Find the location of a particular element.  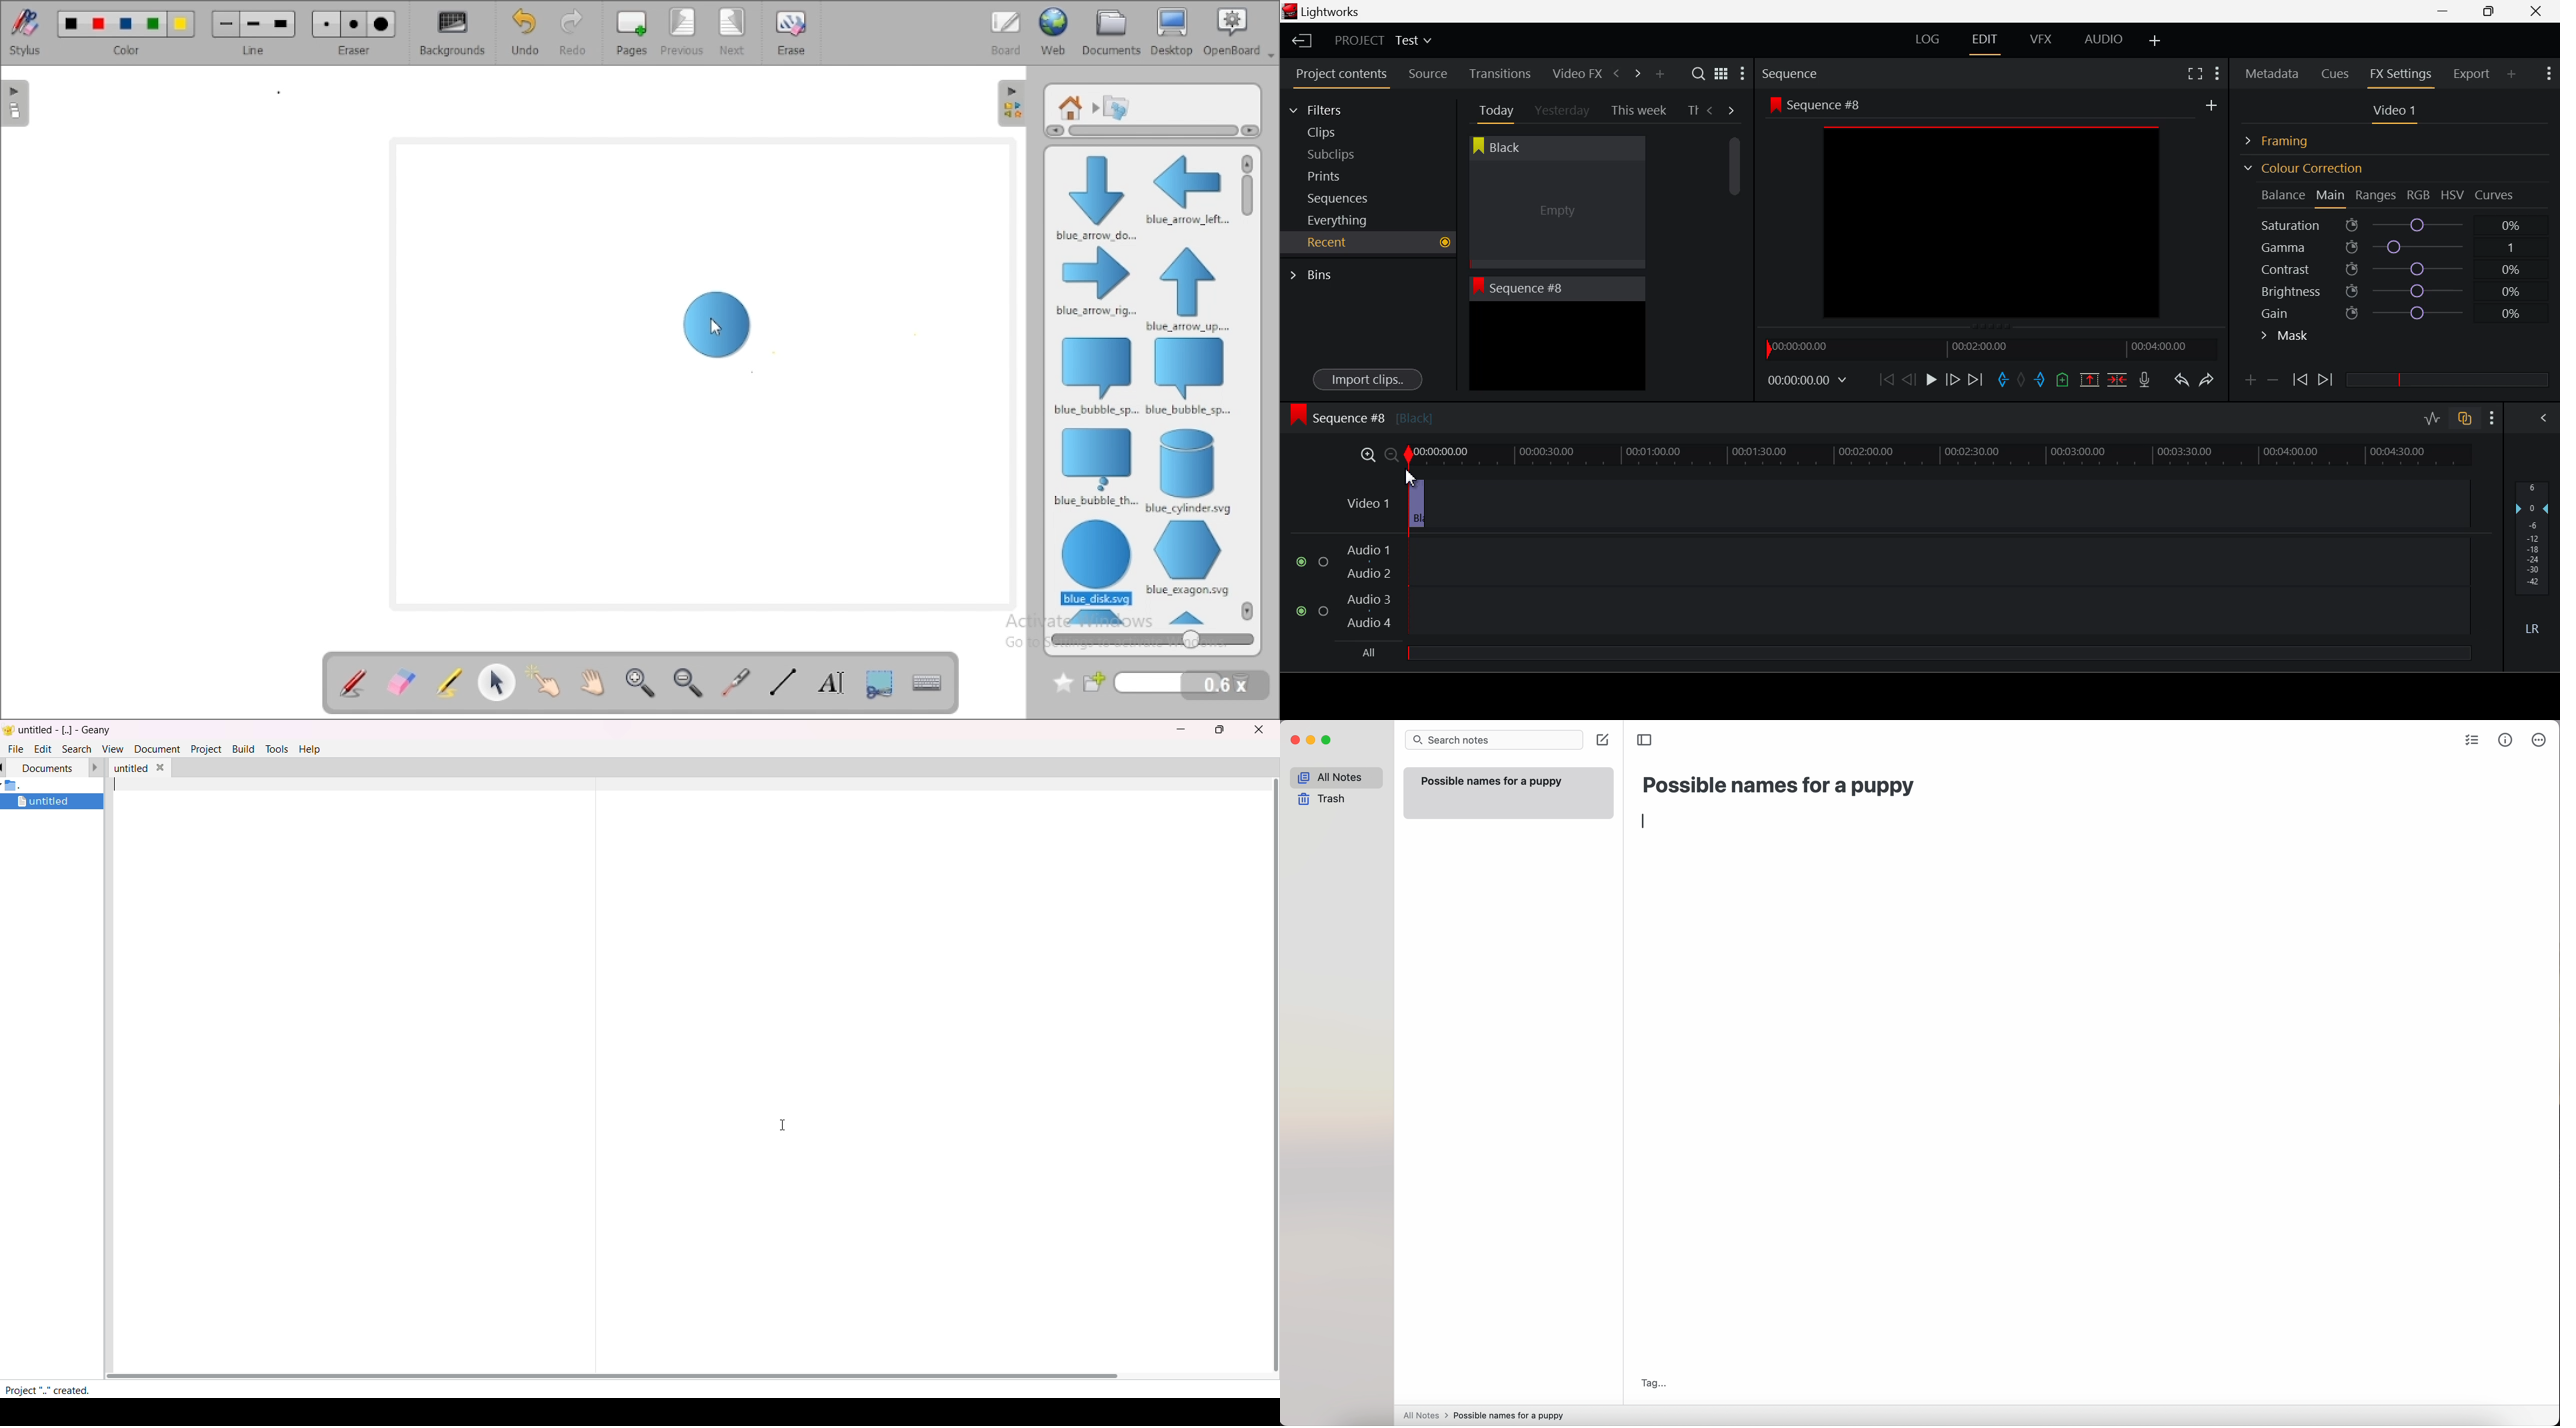

LOG Layout is located at coordinates (1927, 39).